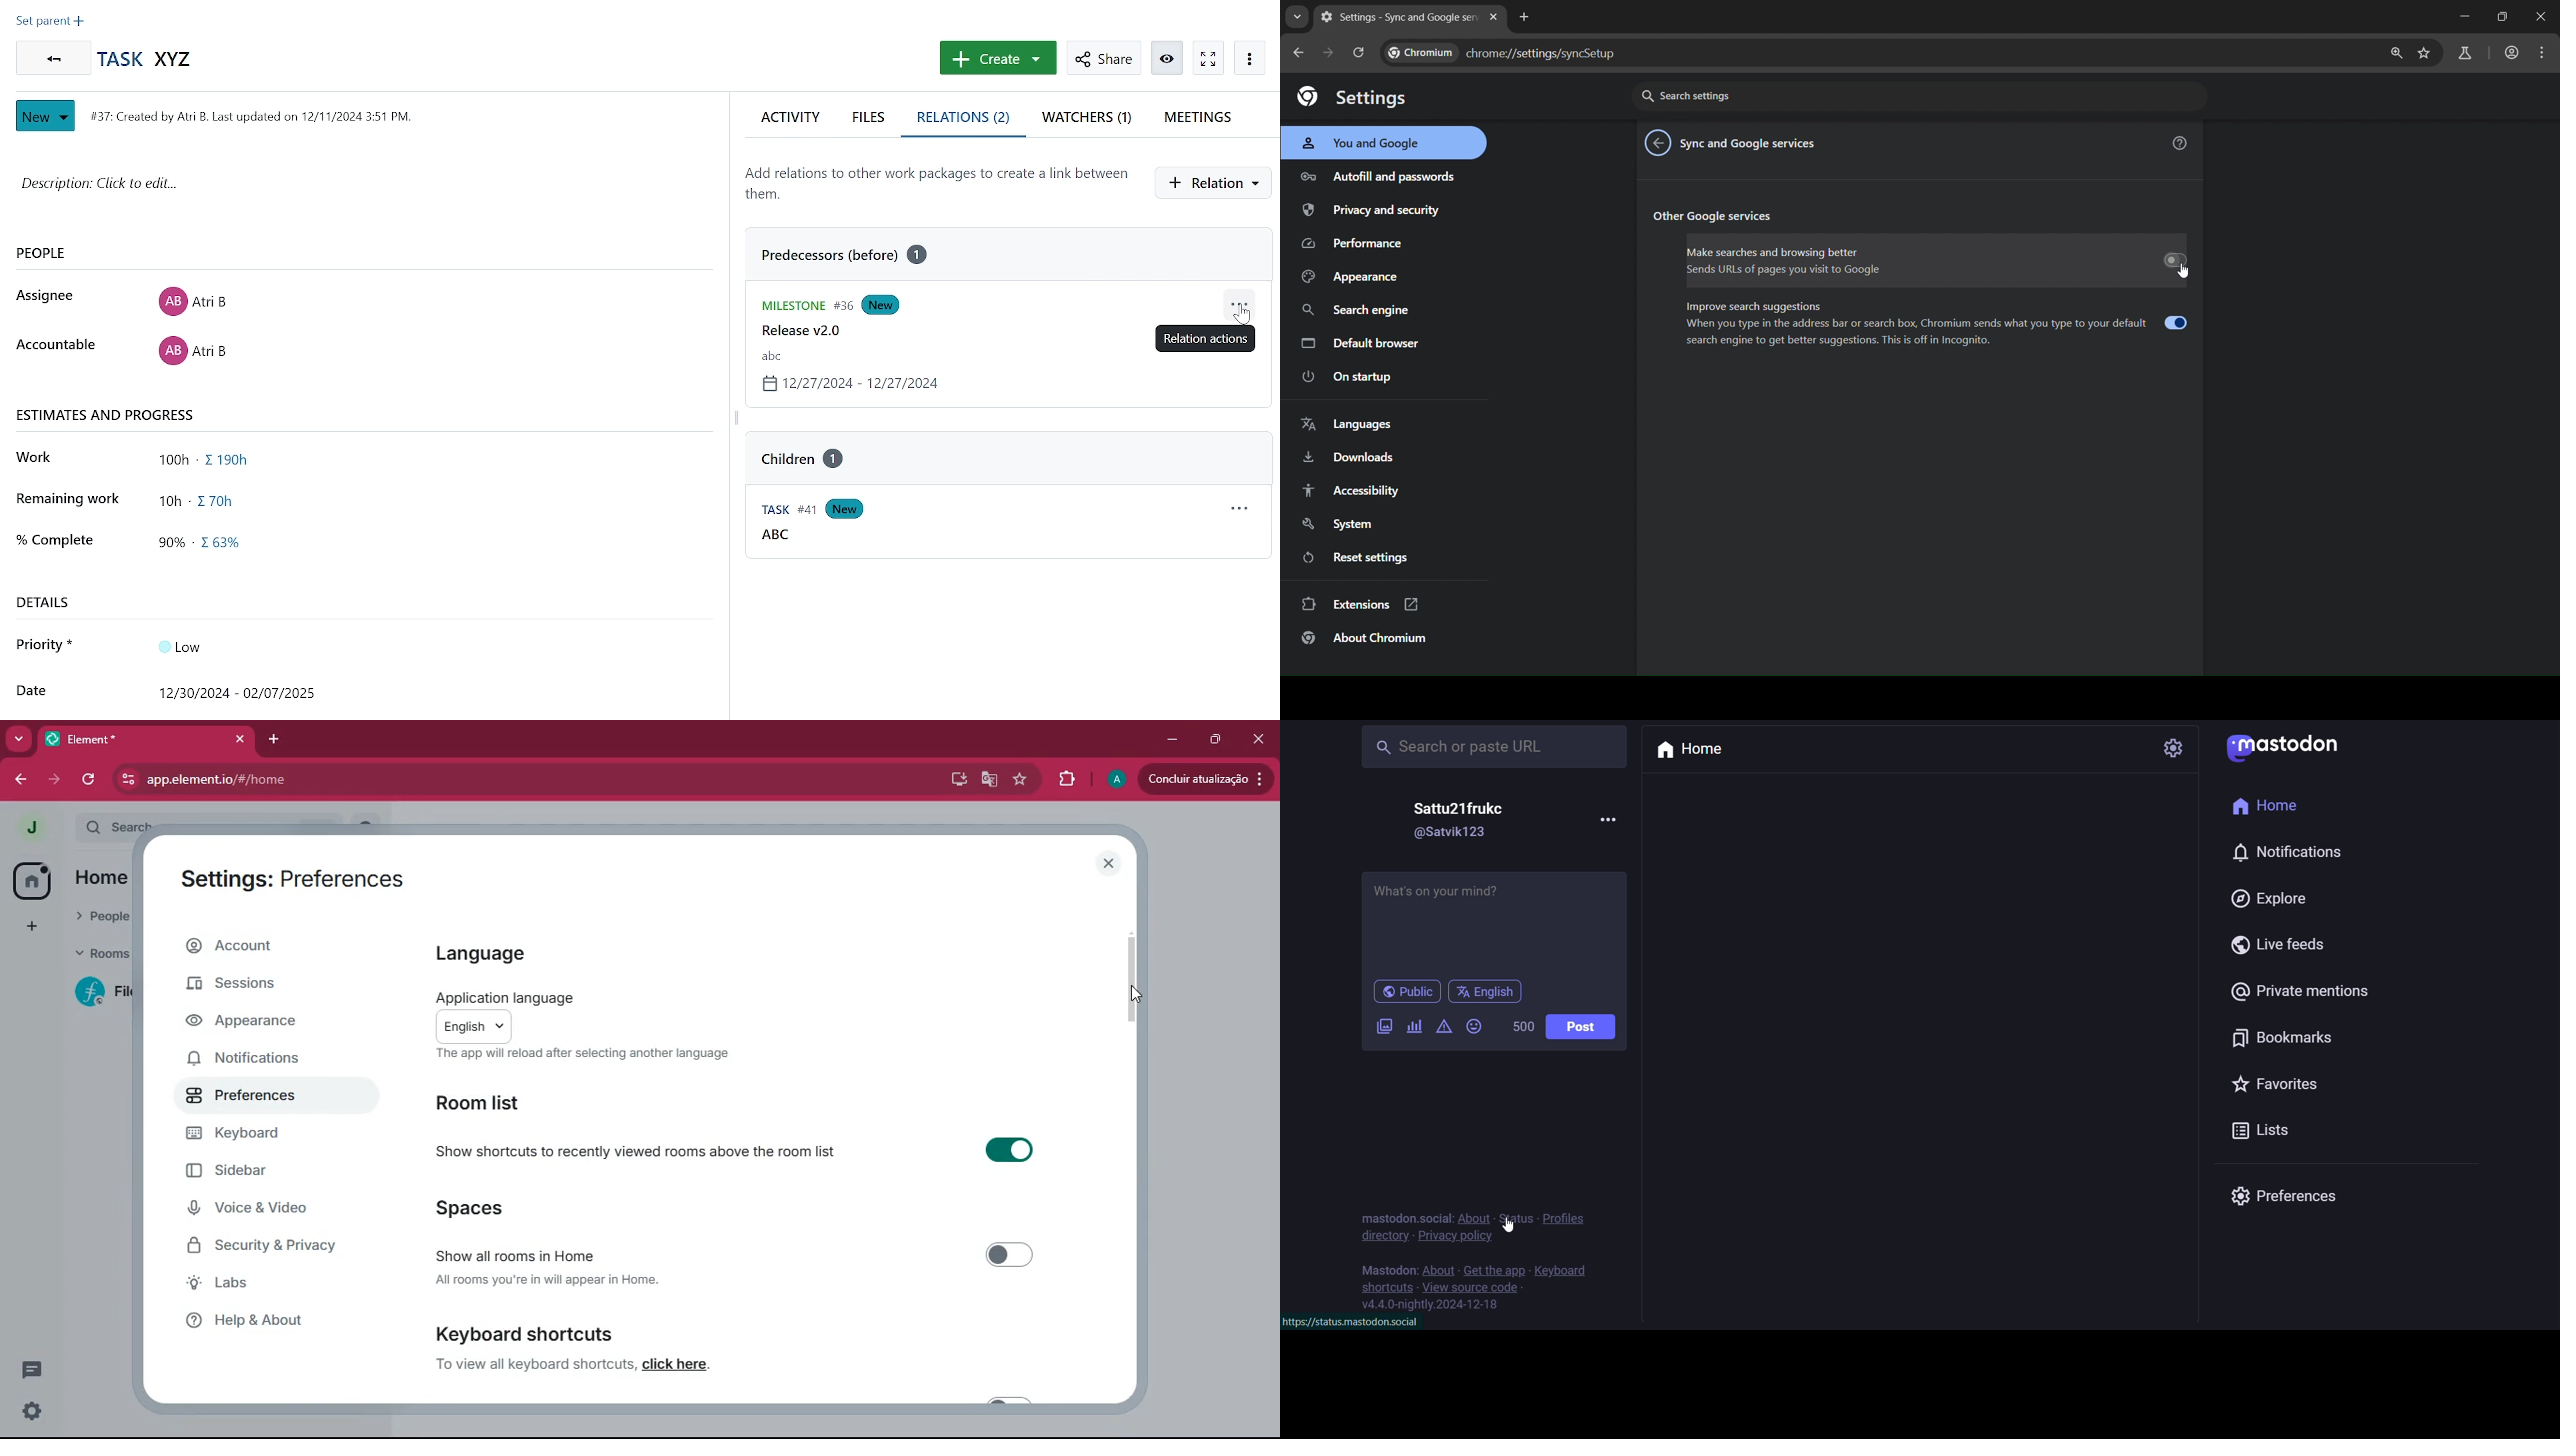  I want to click on on startup, so click(1355, 378).